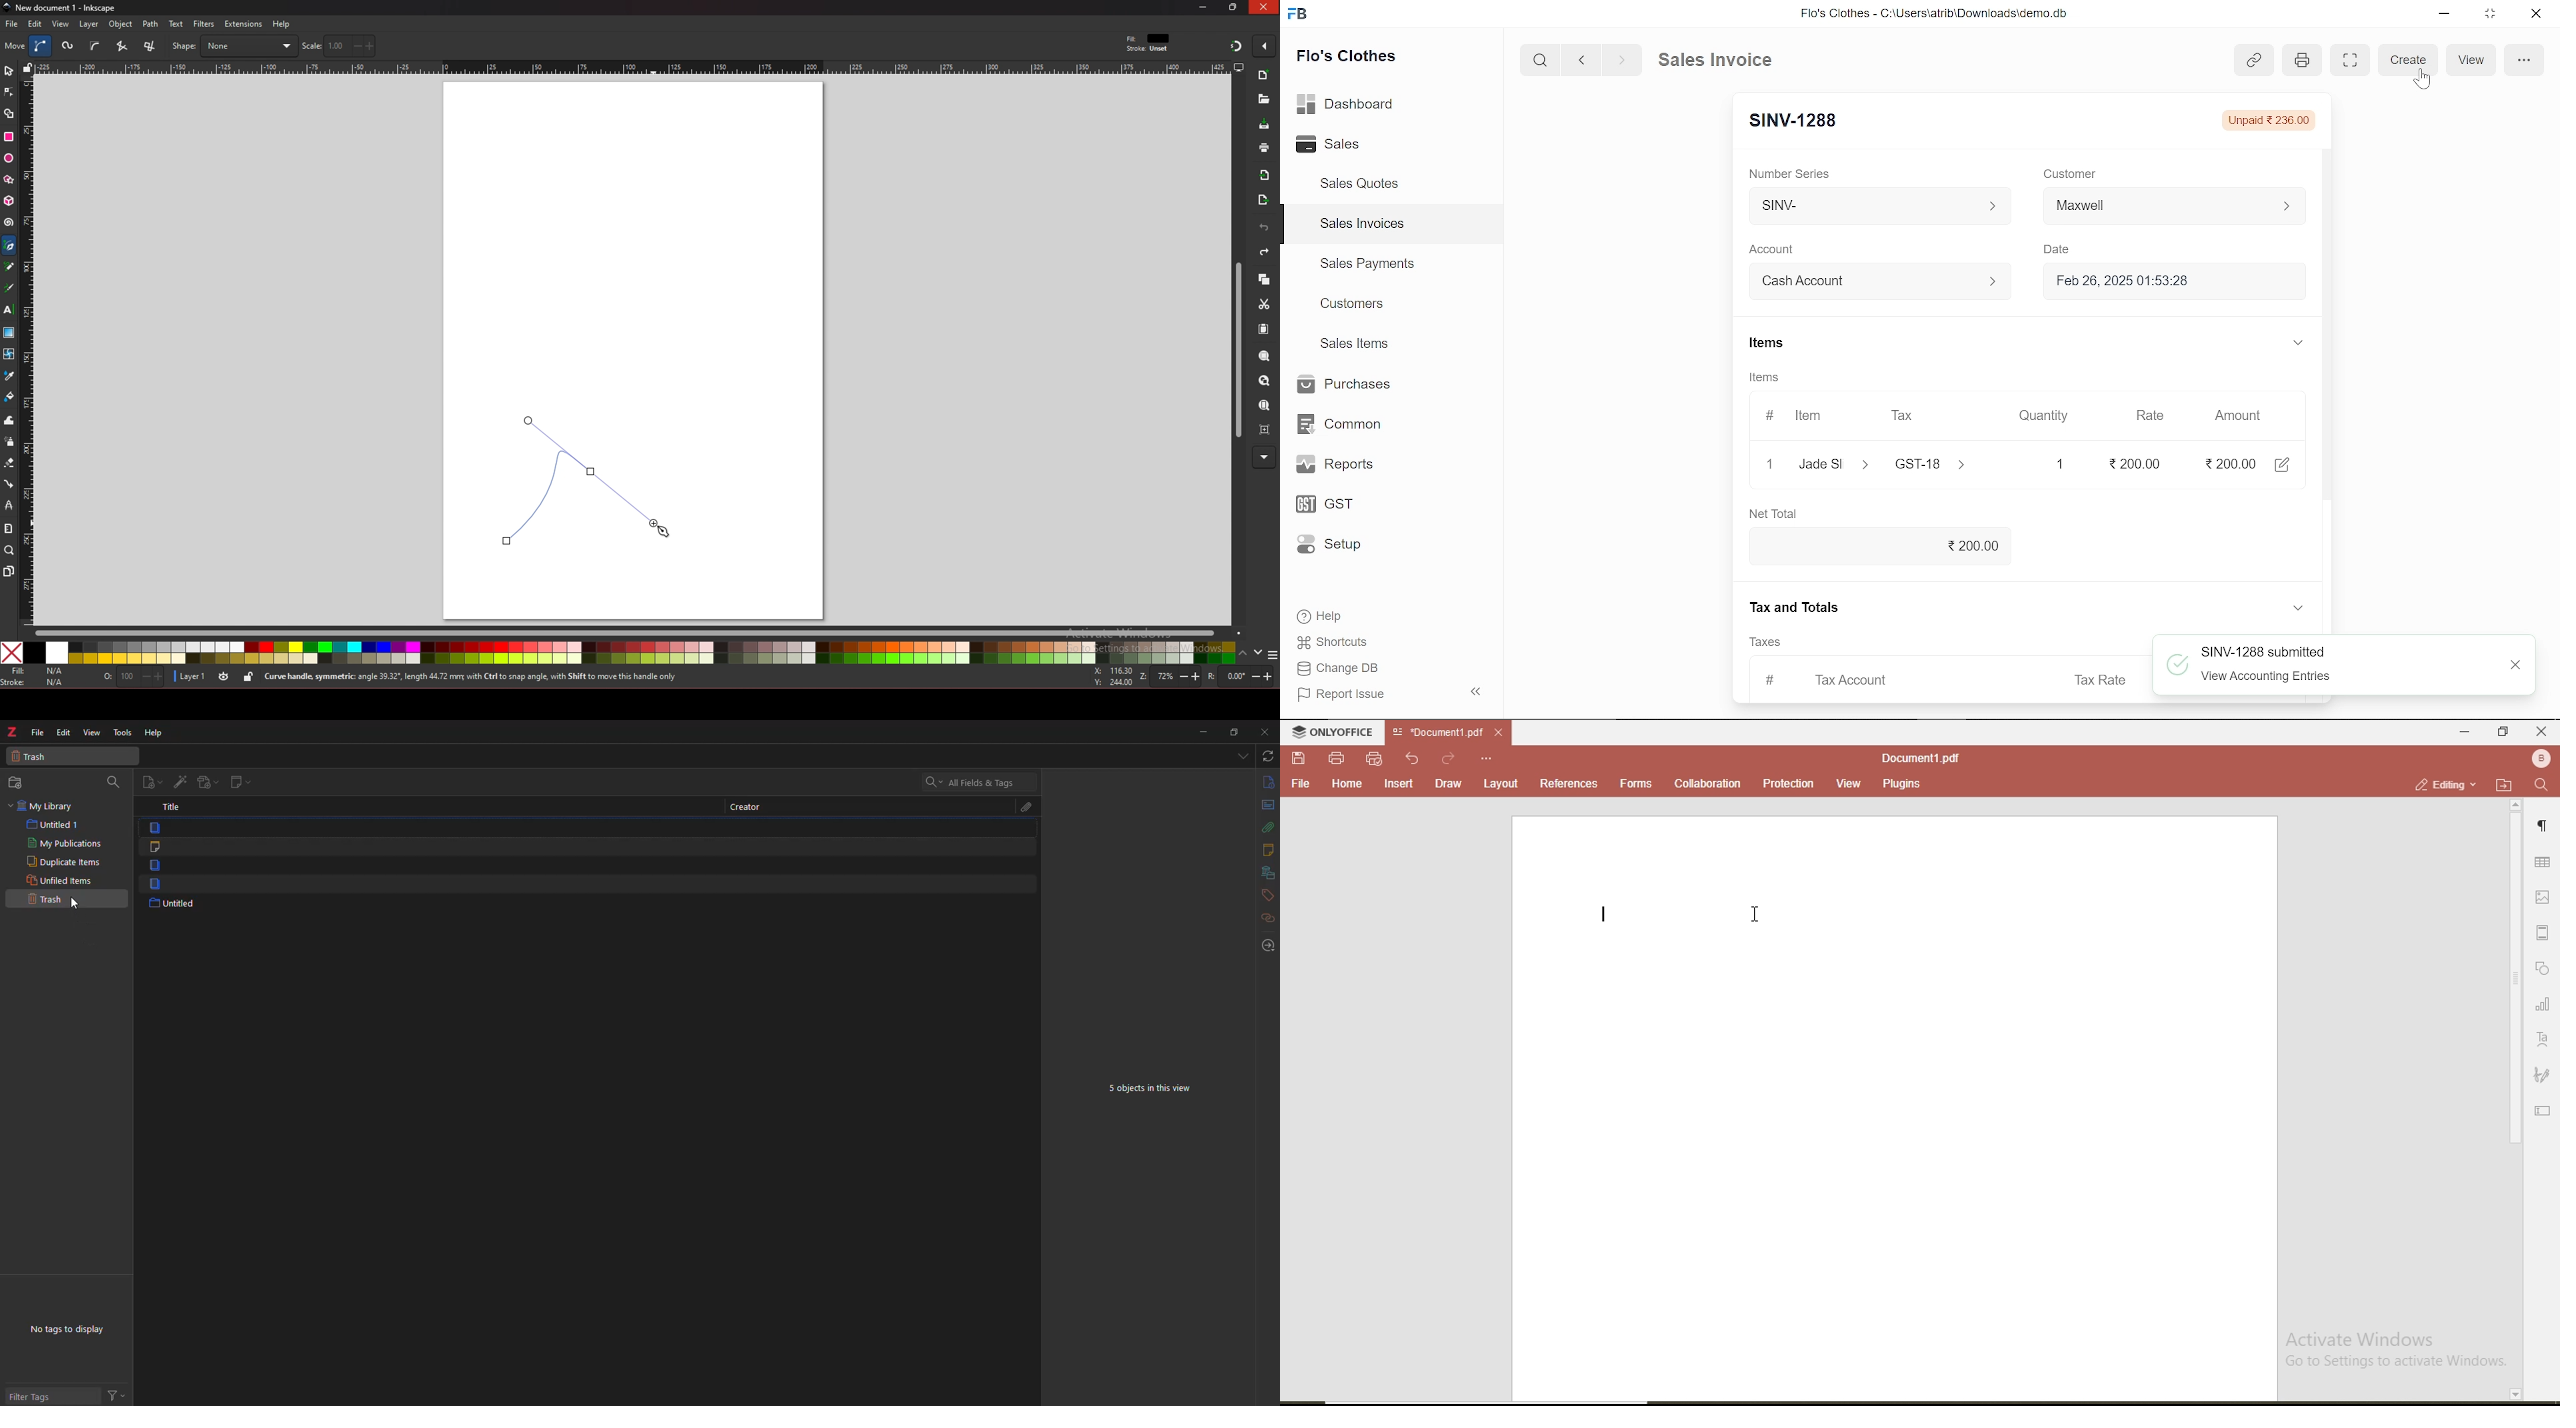  What do you see at coordinates (2286, 281) in the screenshot?
I see `open calender` at bounding box center [2286, 281].